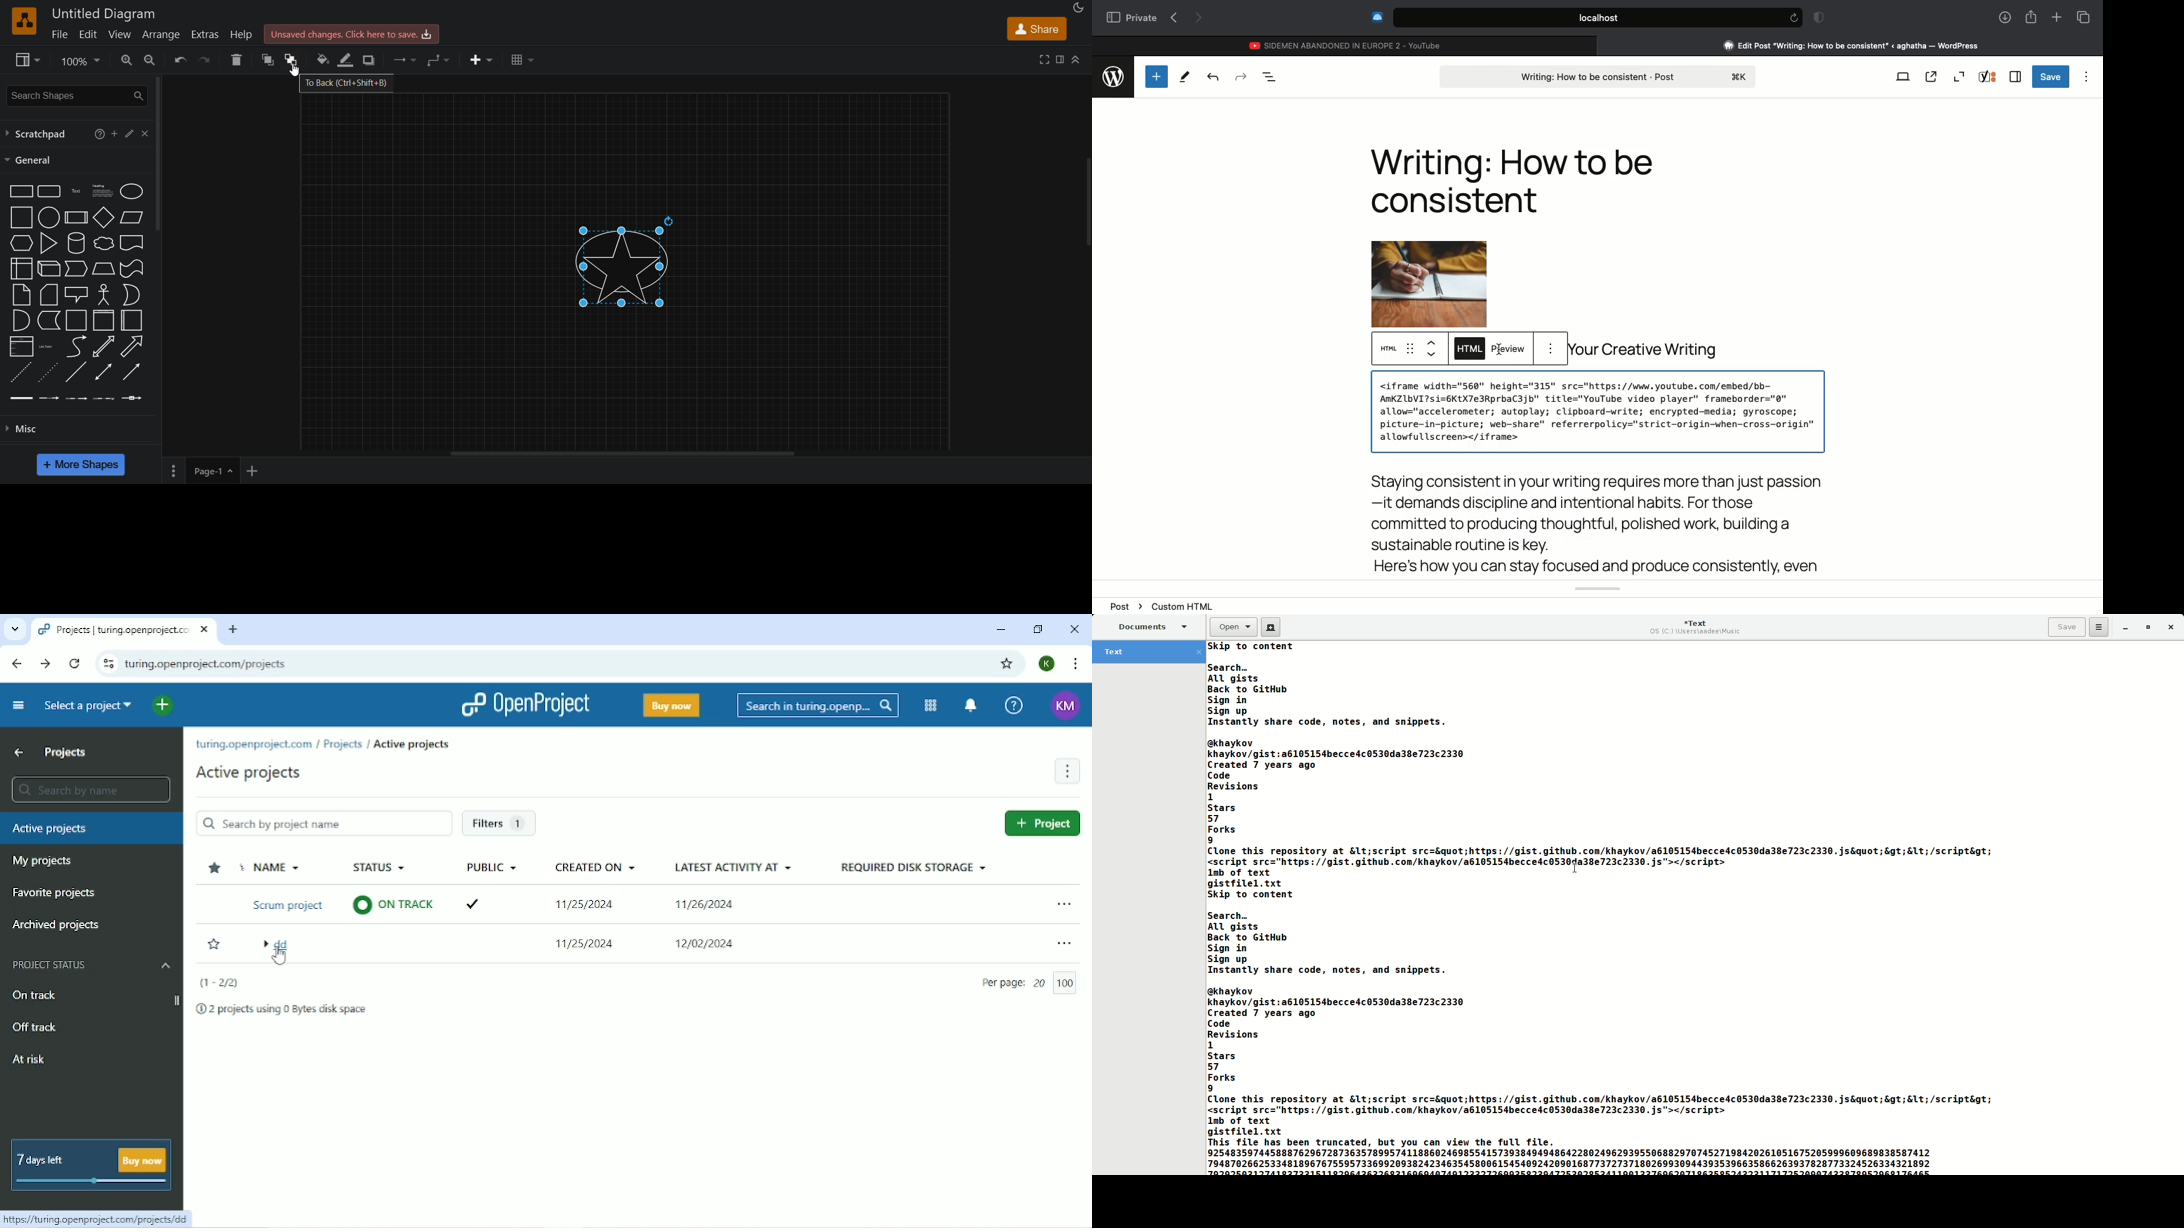  What do you see at coordinates (160, 34) in the screenshot?
I see `arrange` at bounding box center [160, 34].